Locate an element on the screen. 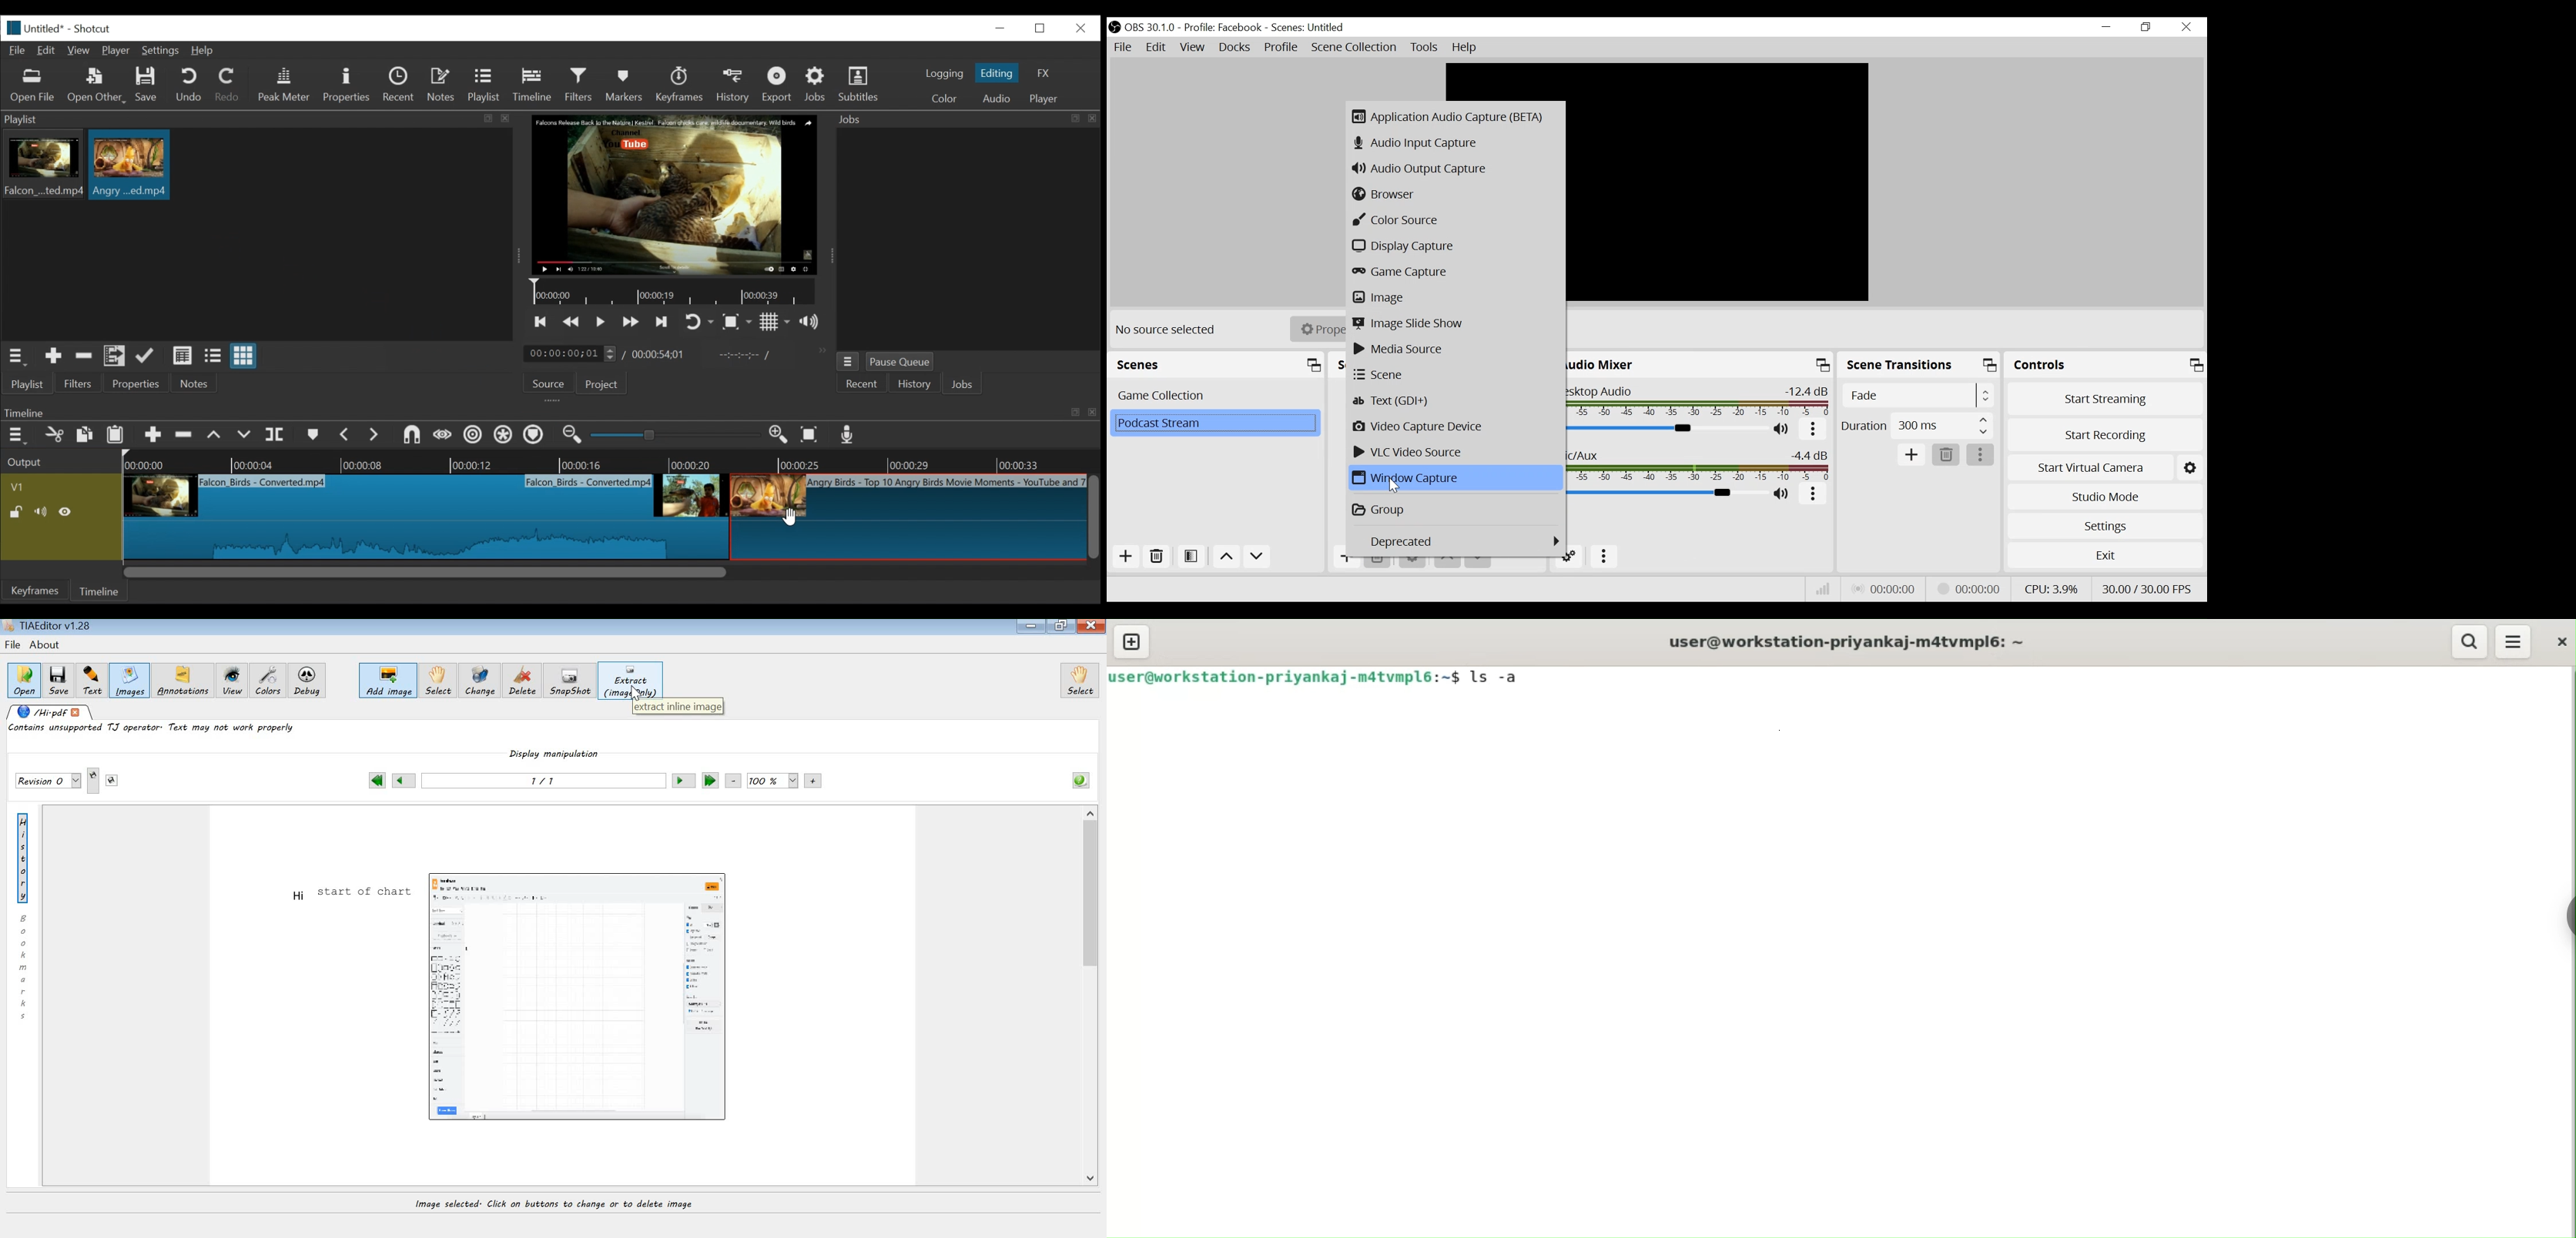 This screenshot has width=2576, height=1260. Text (GDI+) is located at coordinates (1457, 400).